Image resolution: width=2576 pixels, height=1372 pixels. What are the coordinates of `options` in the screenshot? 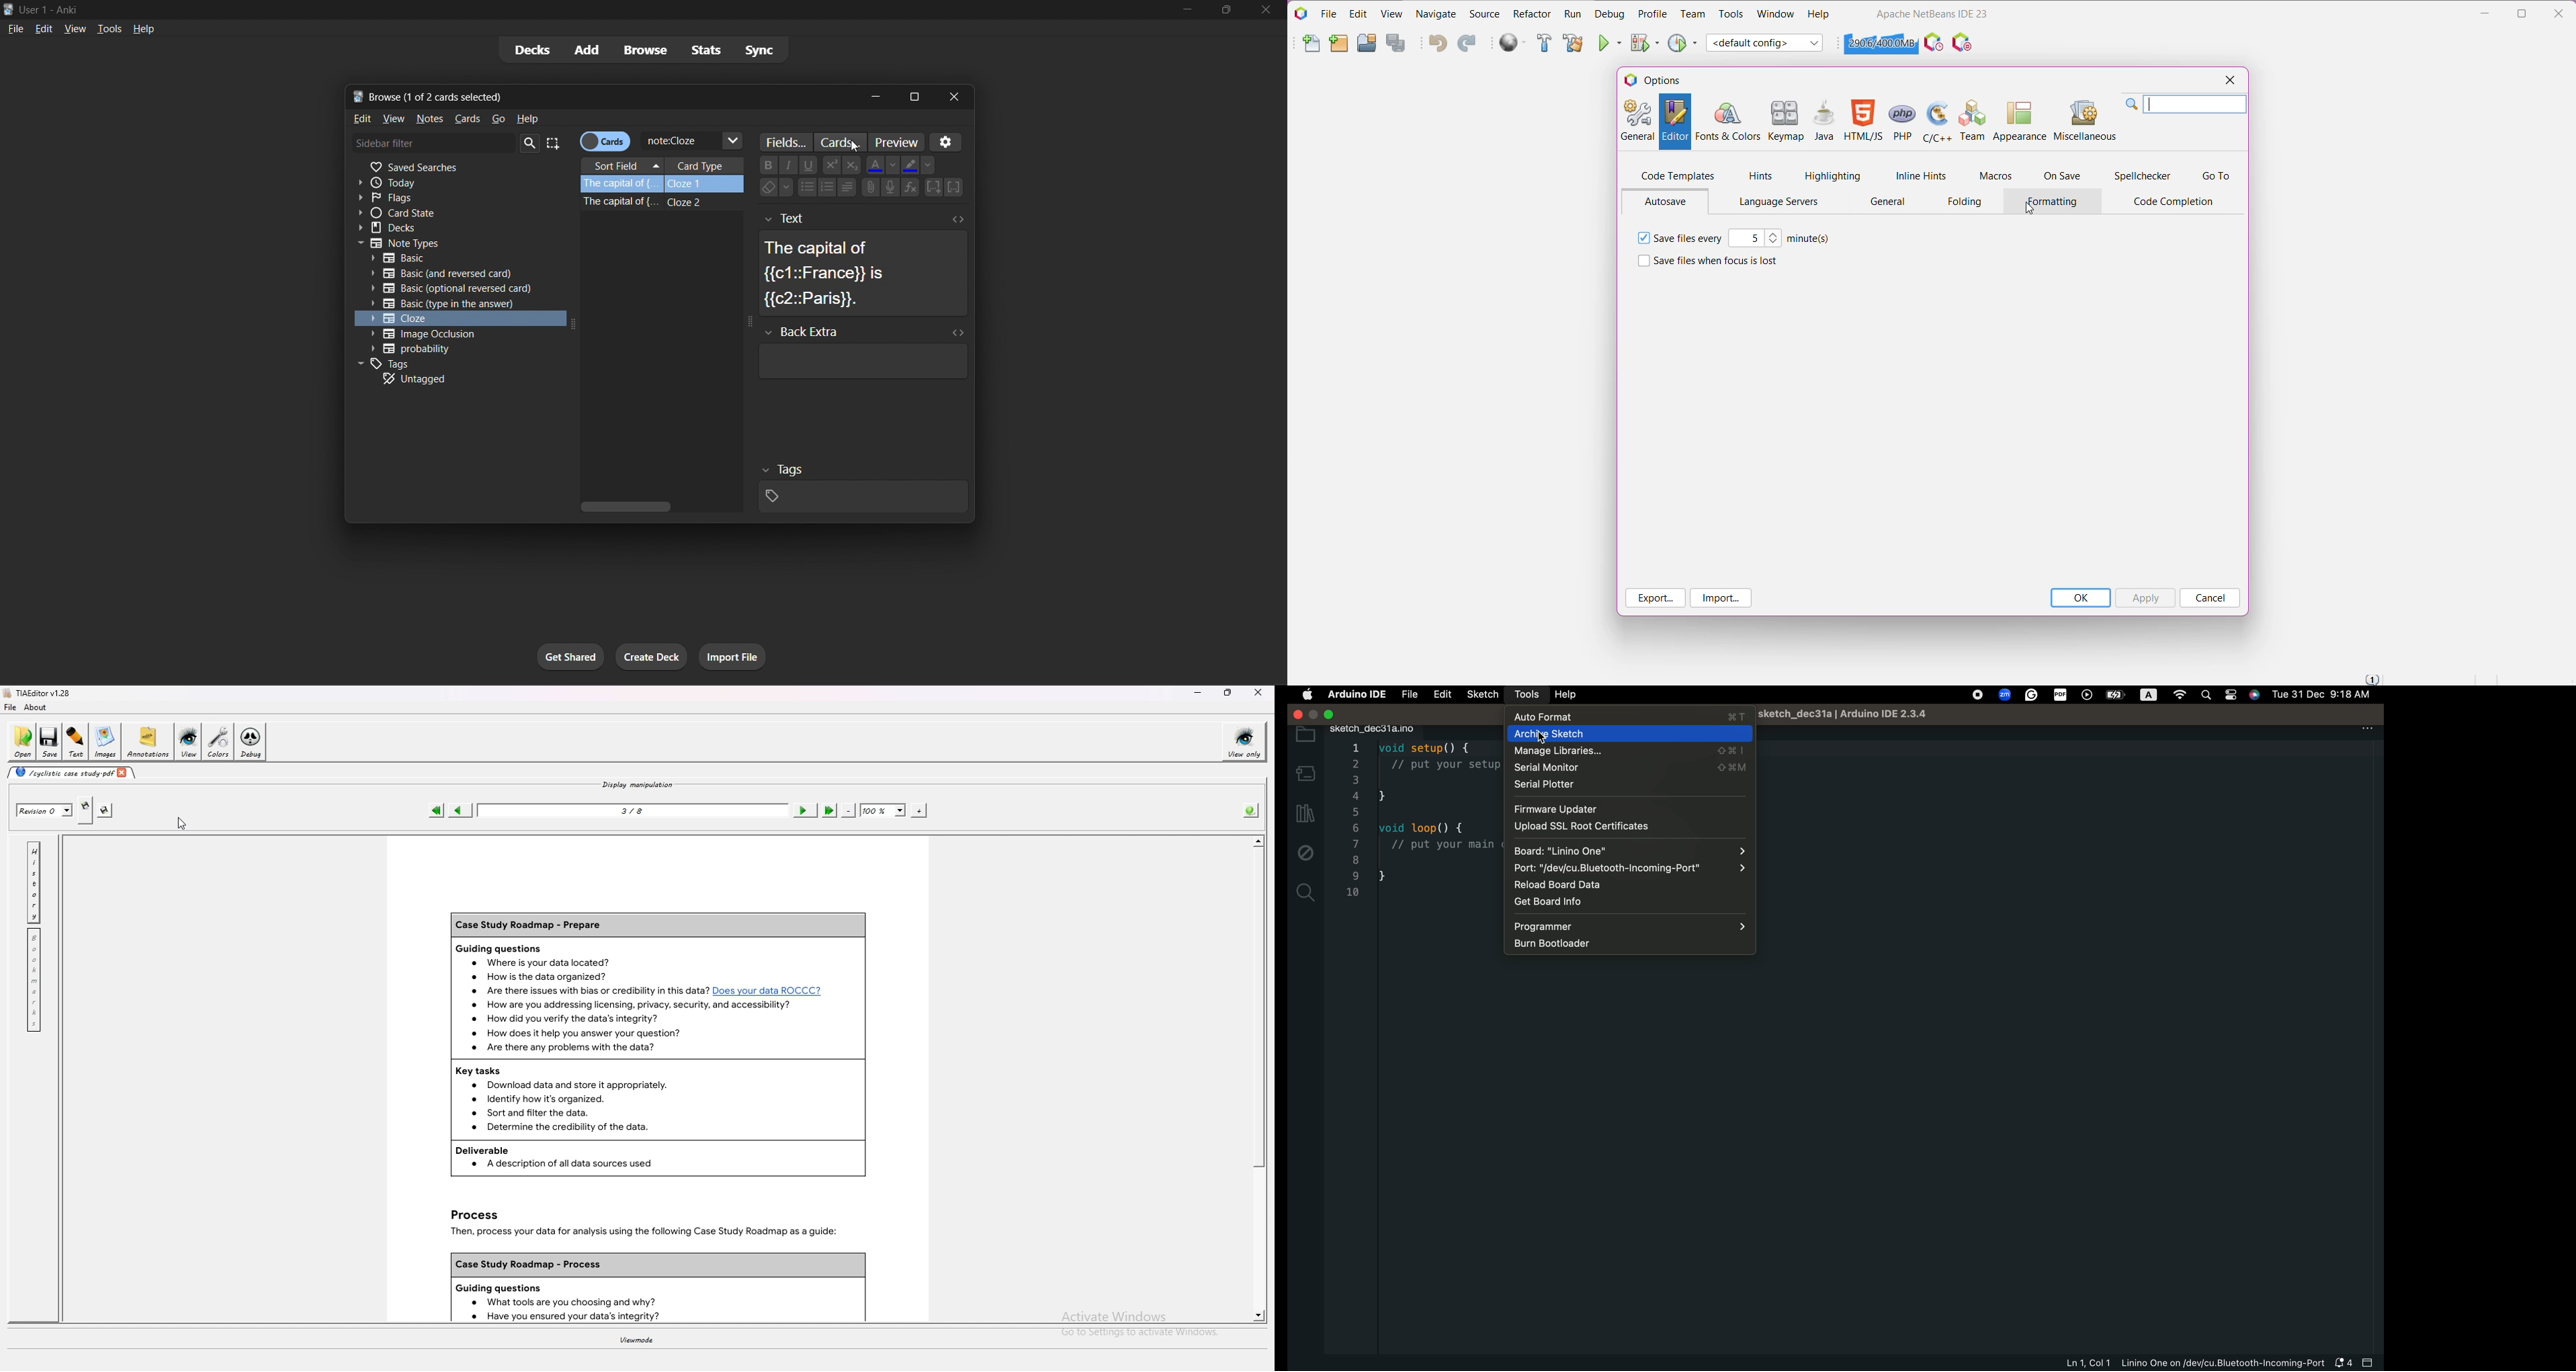 It's located at (948, 142).